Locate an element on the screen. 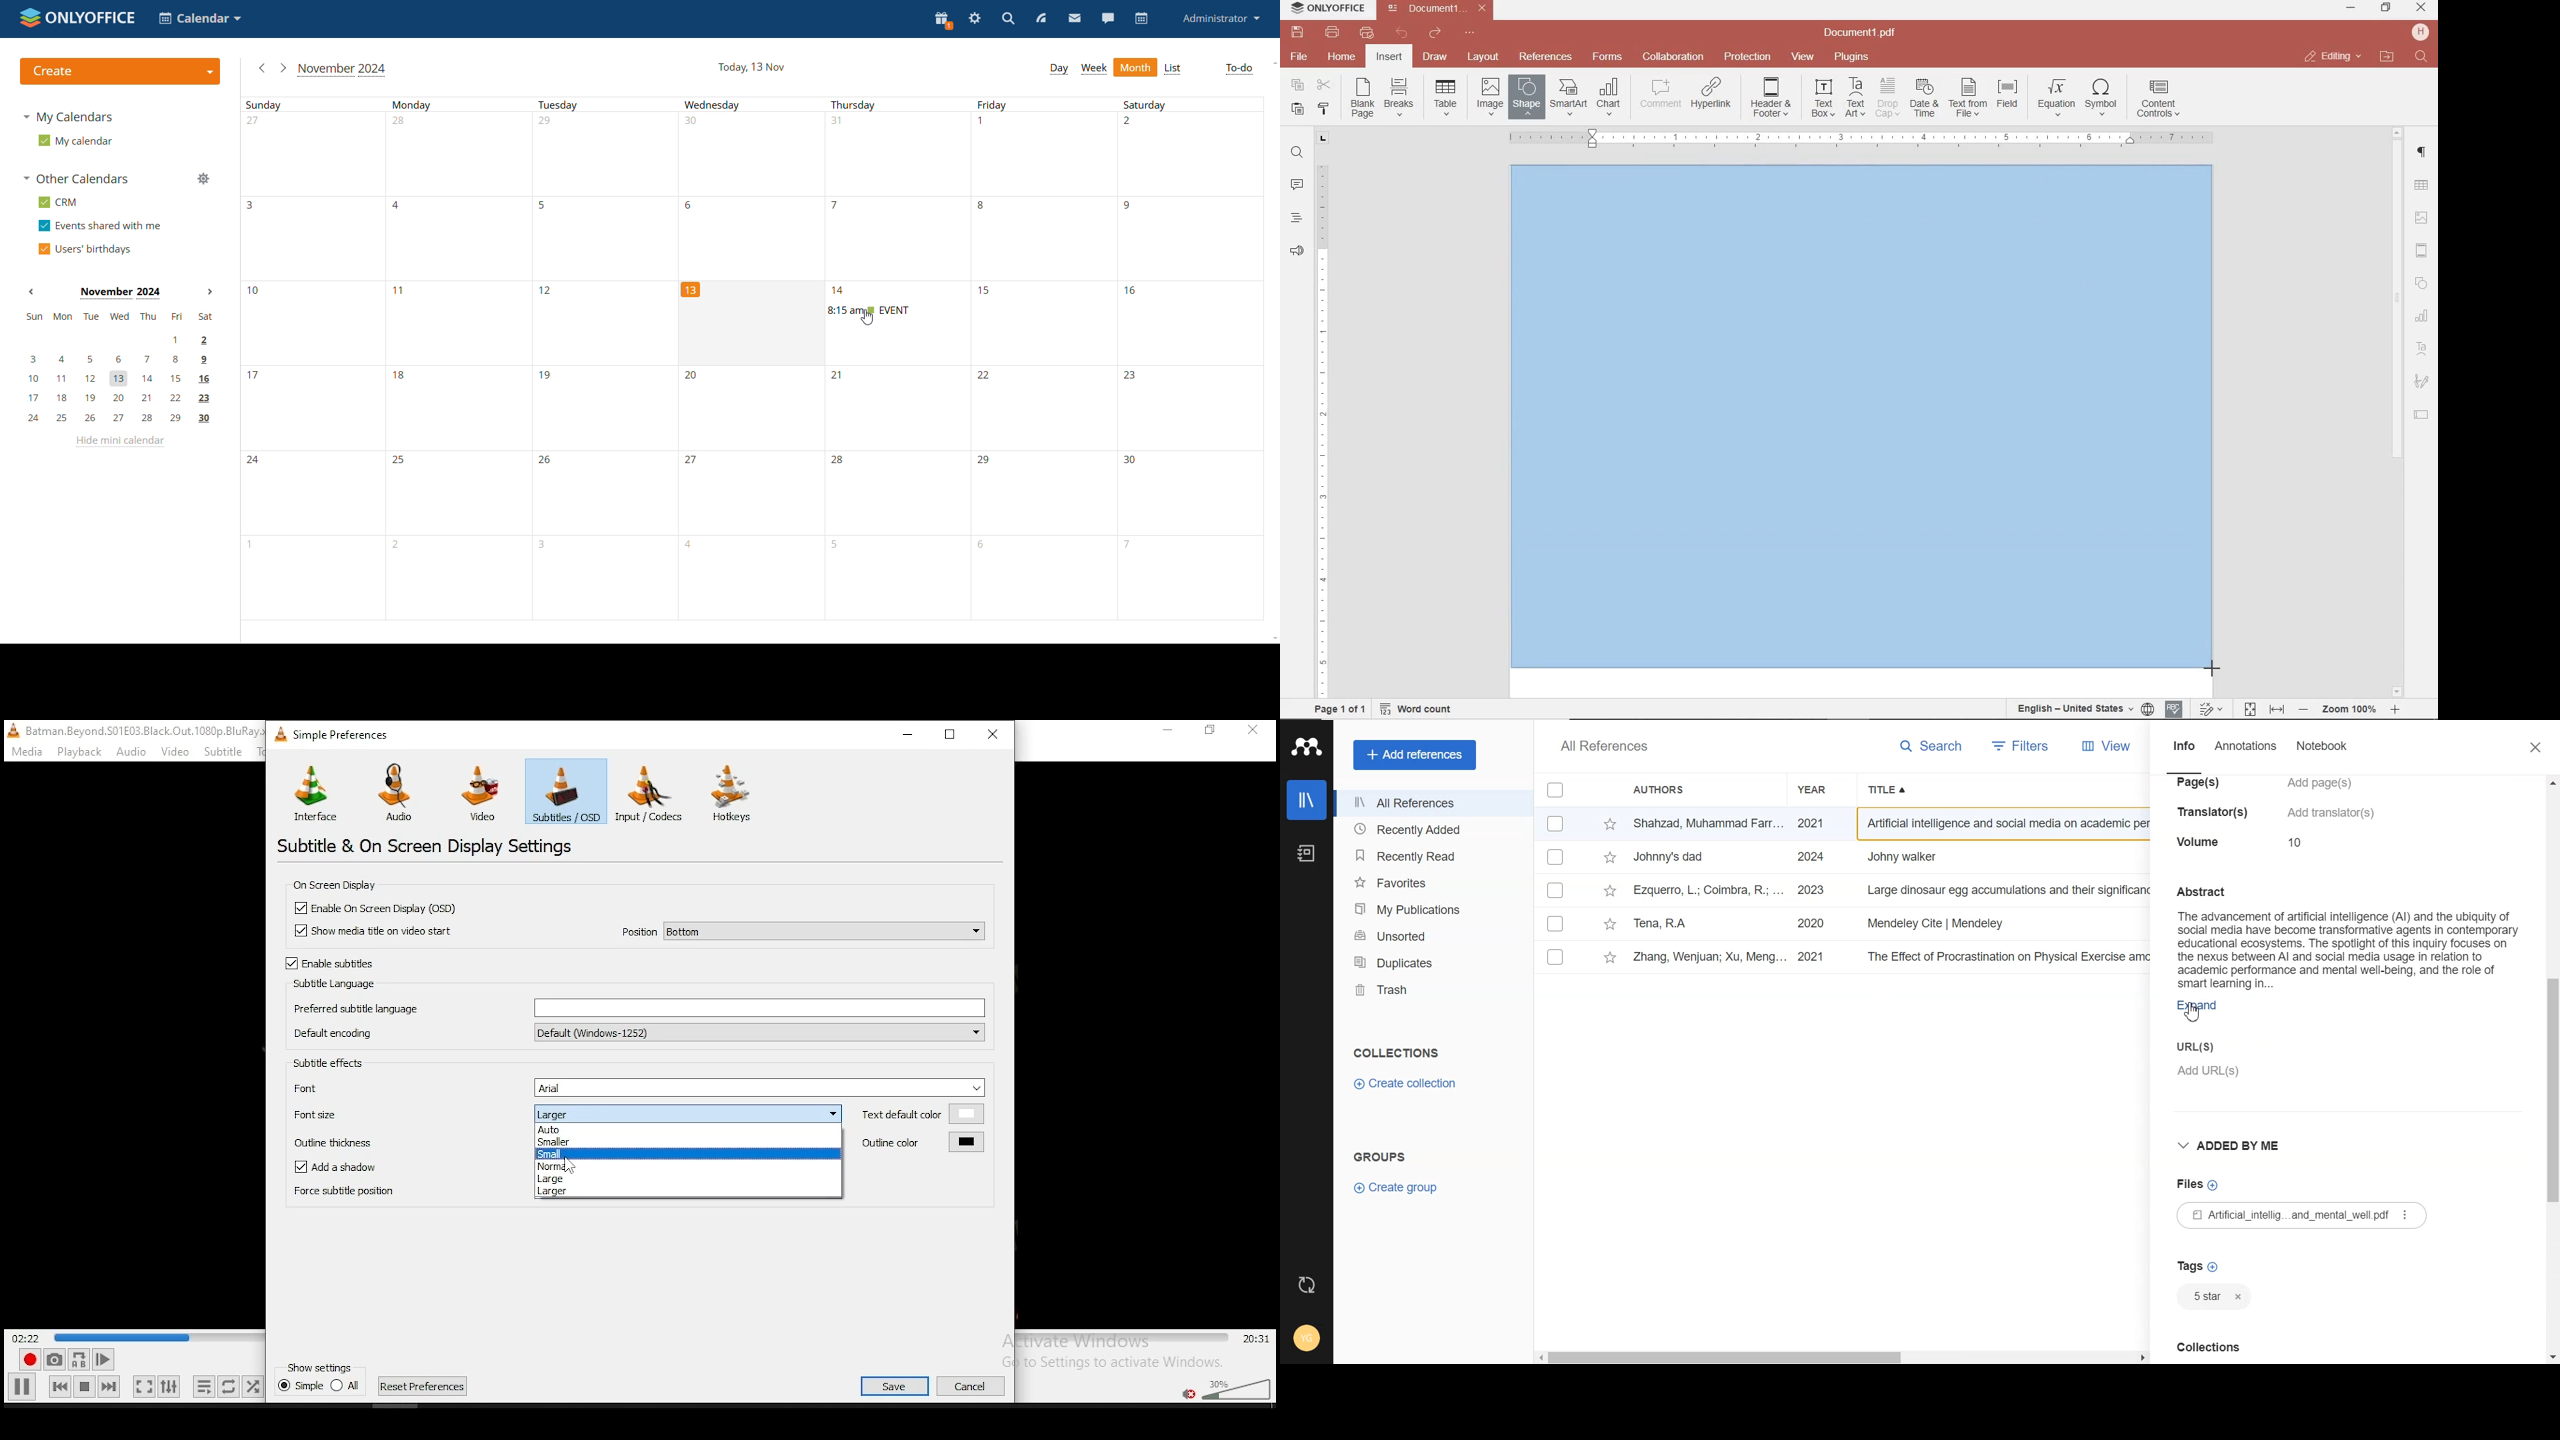 This screenshot has width=2576, height=1456. Checkmarks is located at coordinates (1555, 791).